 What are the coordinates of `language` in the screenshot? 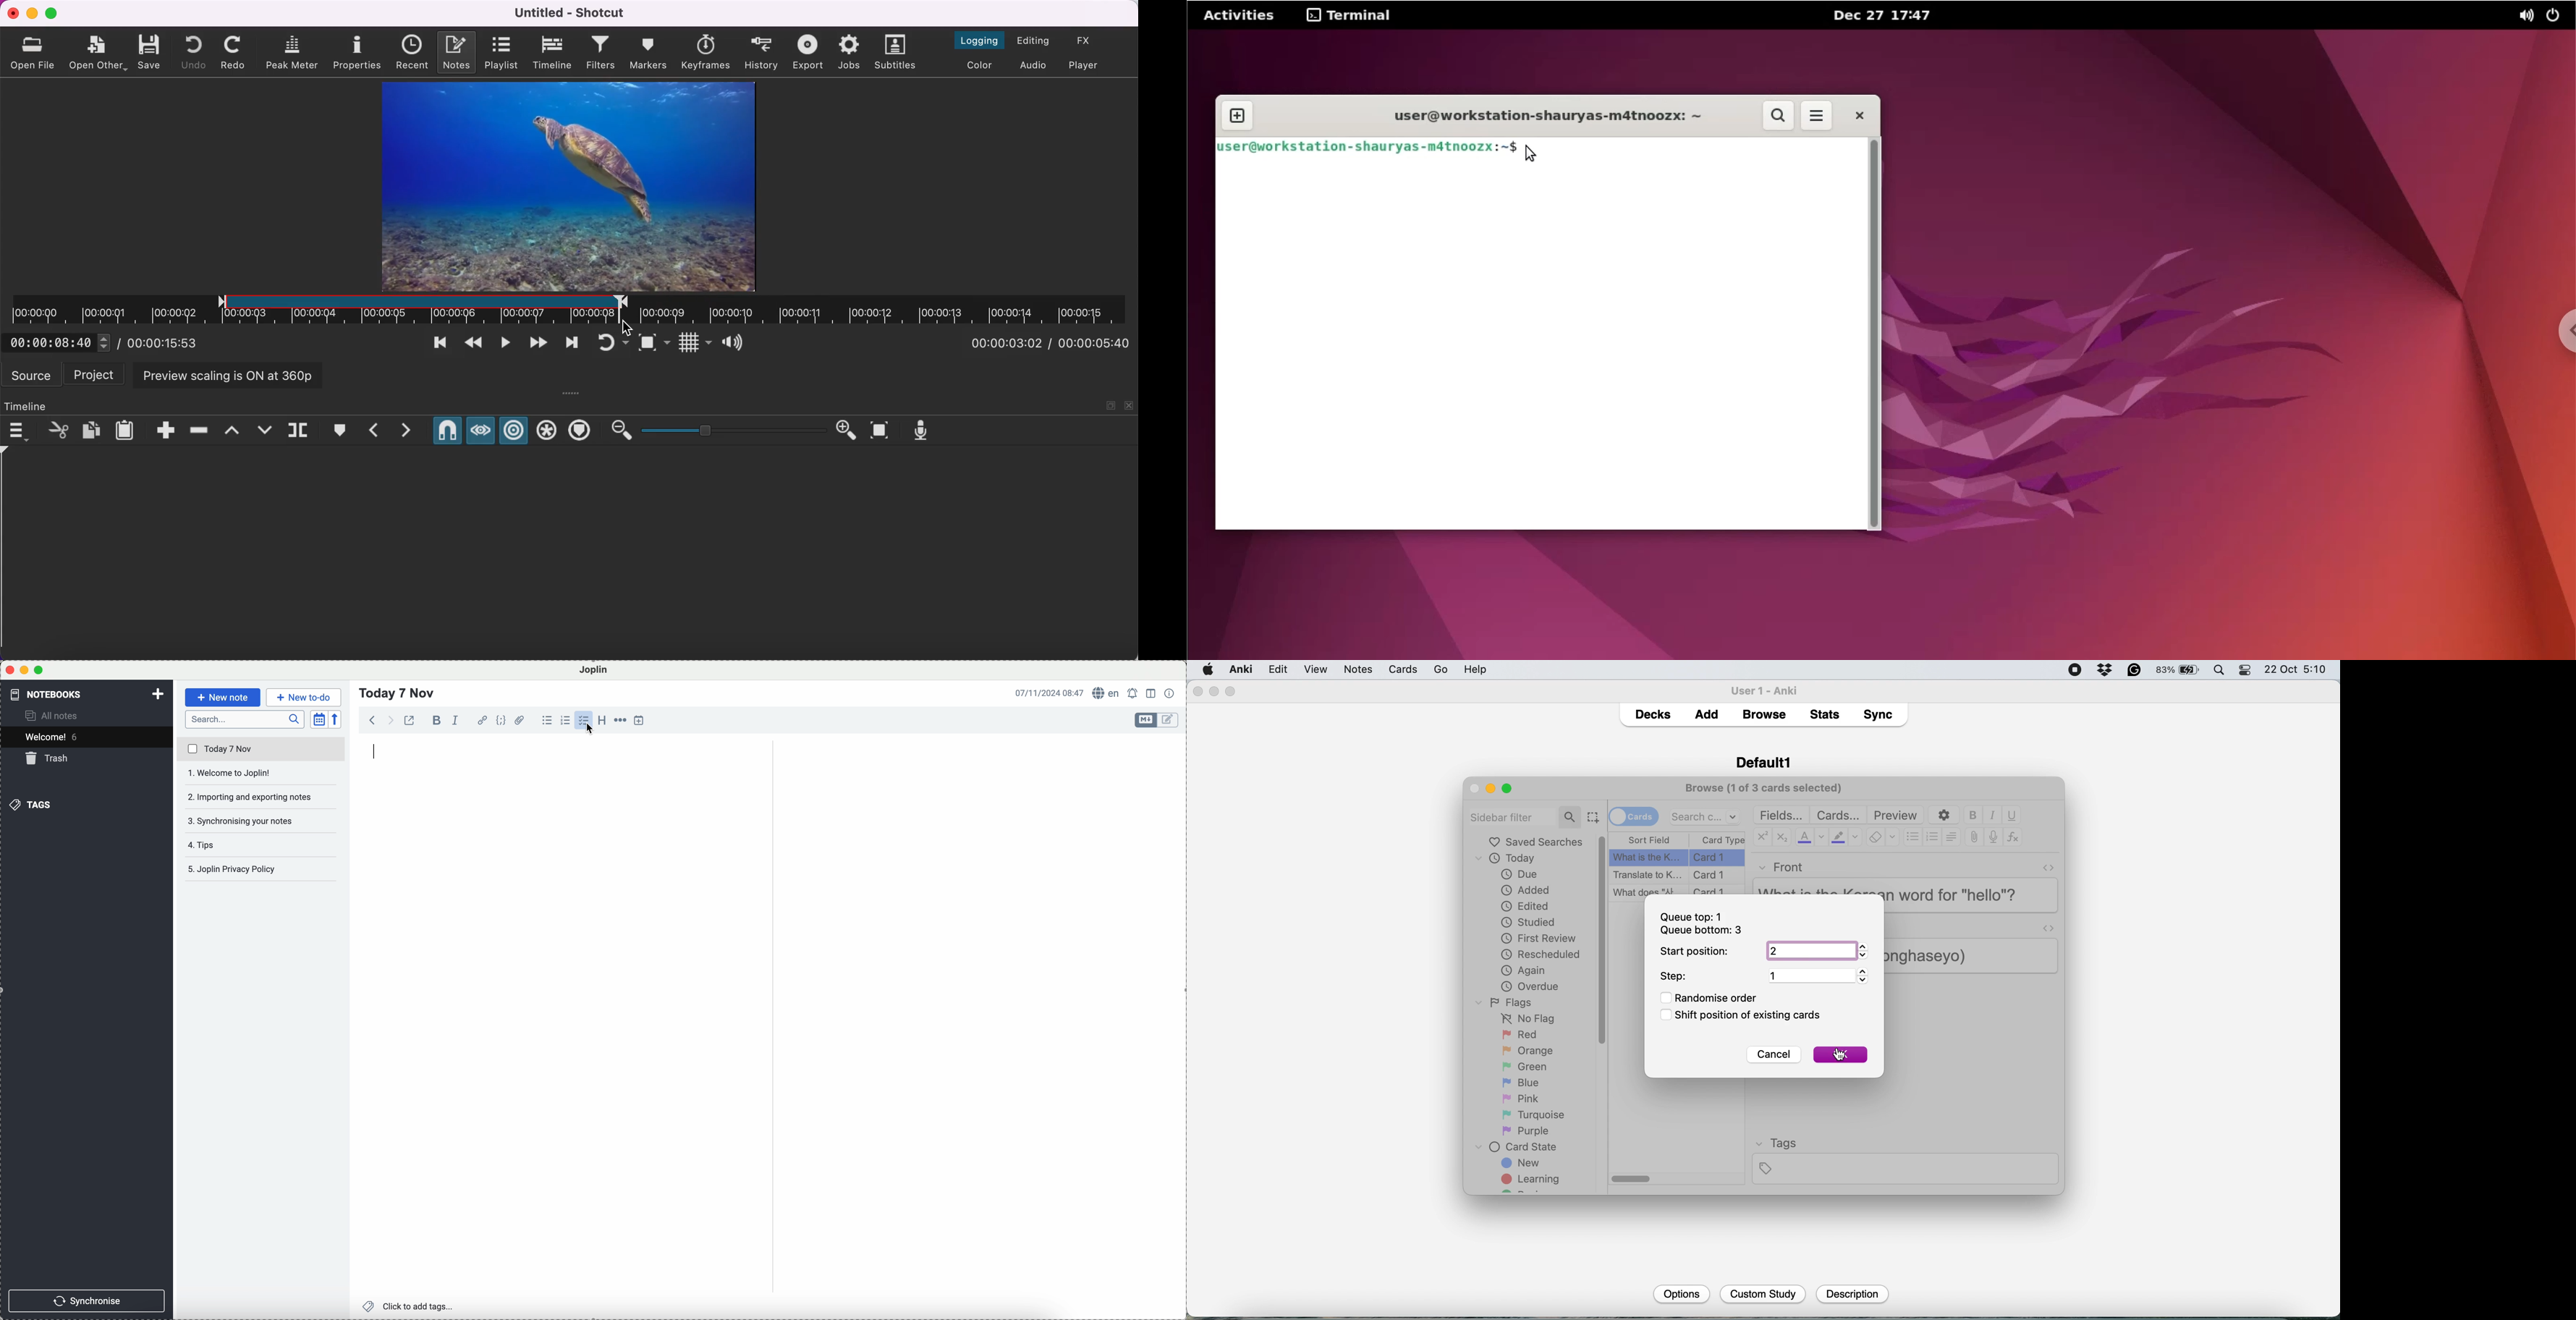 It's located at (1107, 692).